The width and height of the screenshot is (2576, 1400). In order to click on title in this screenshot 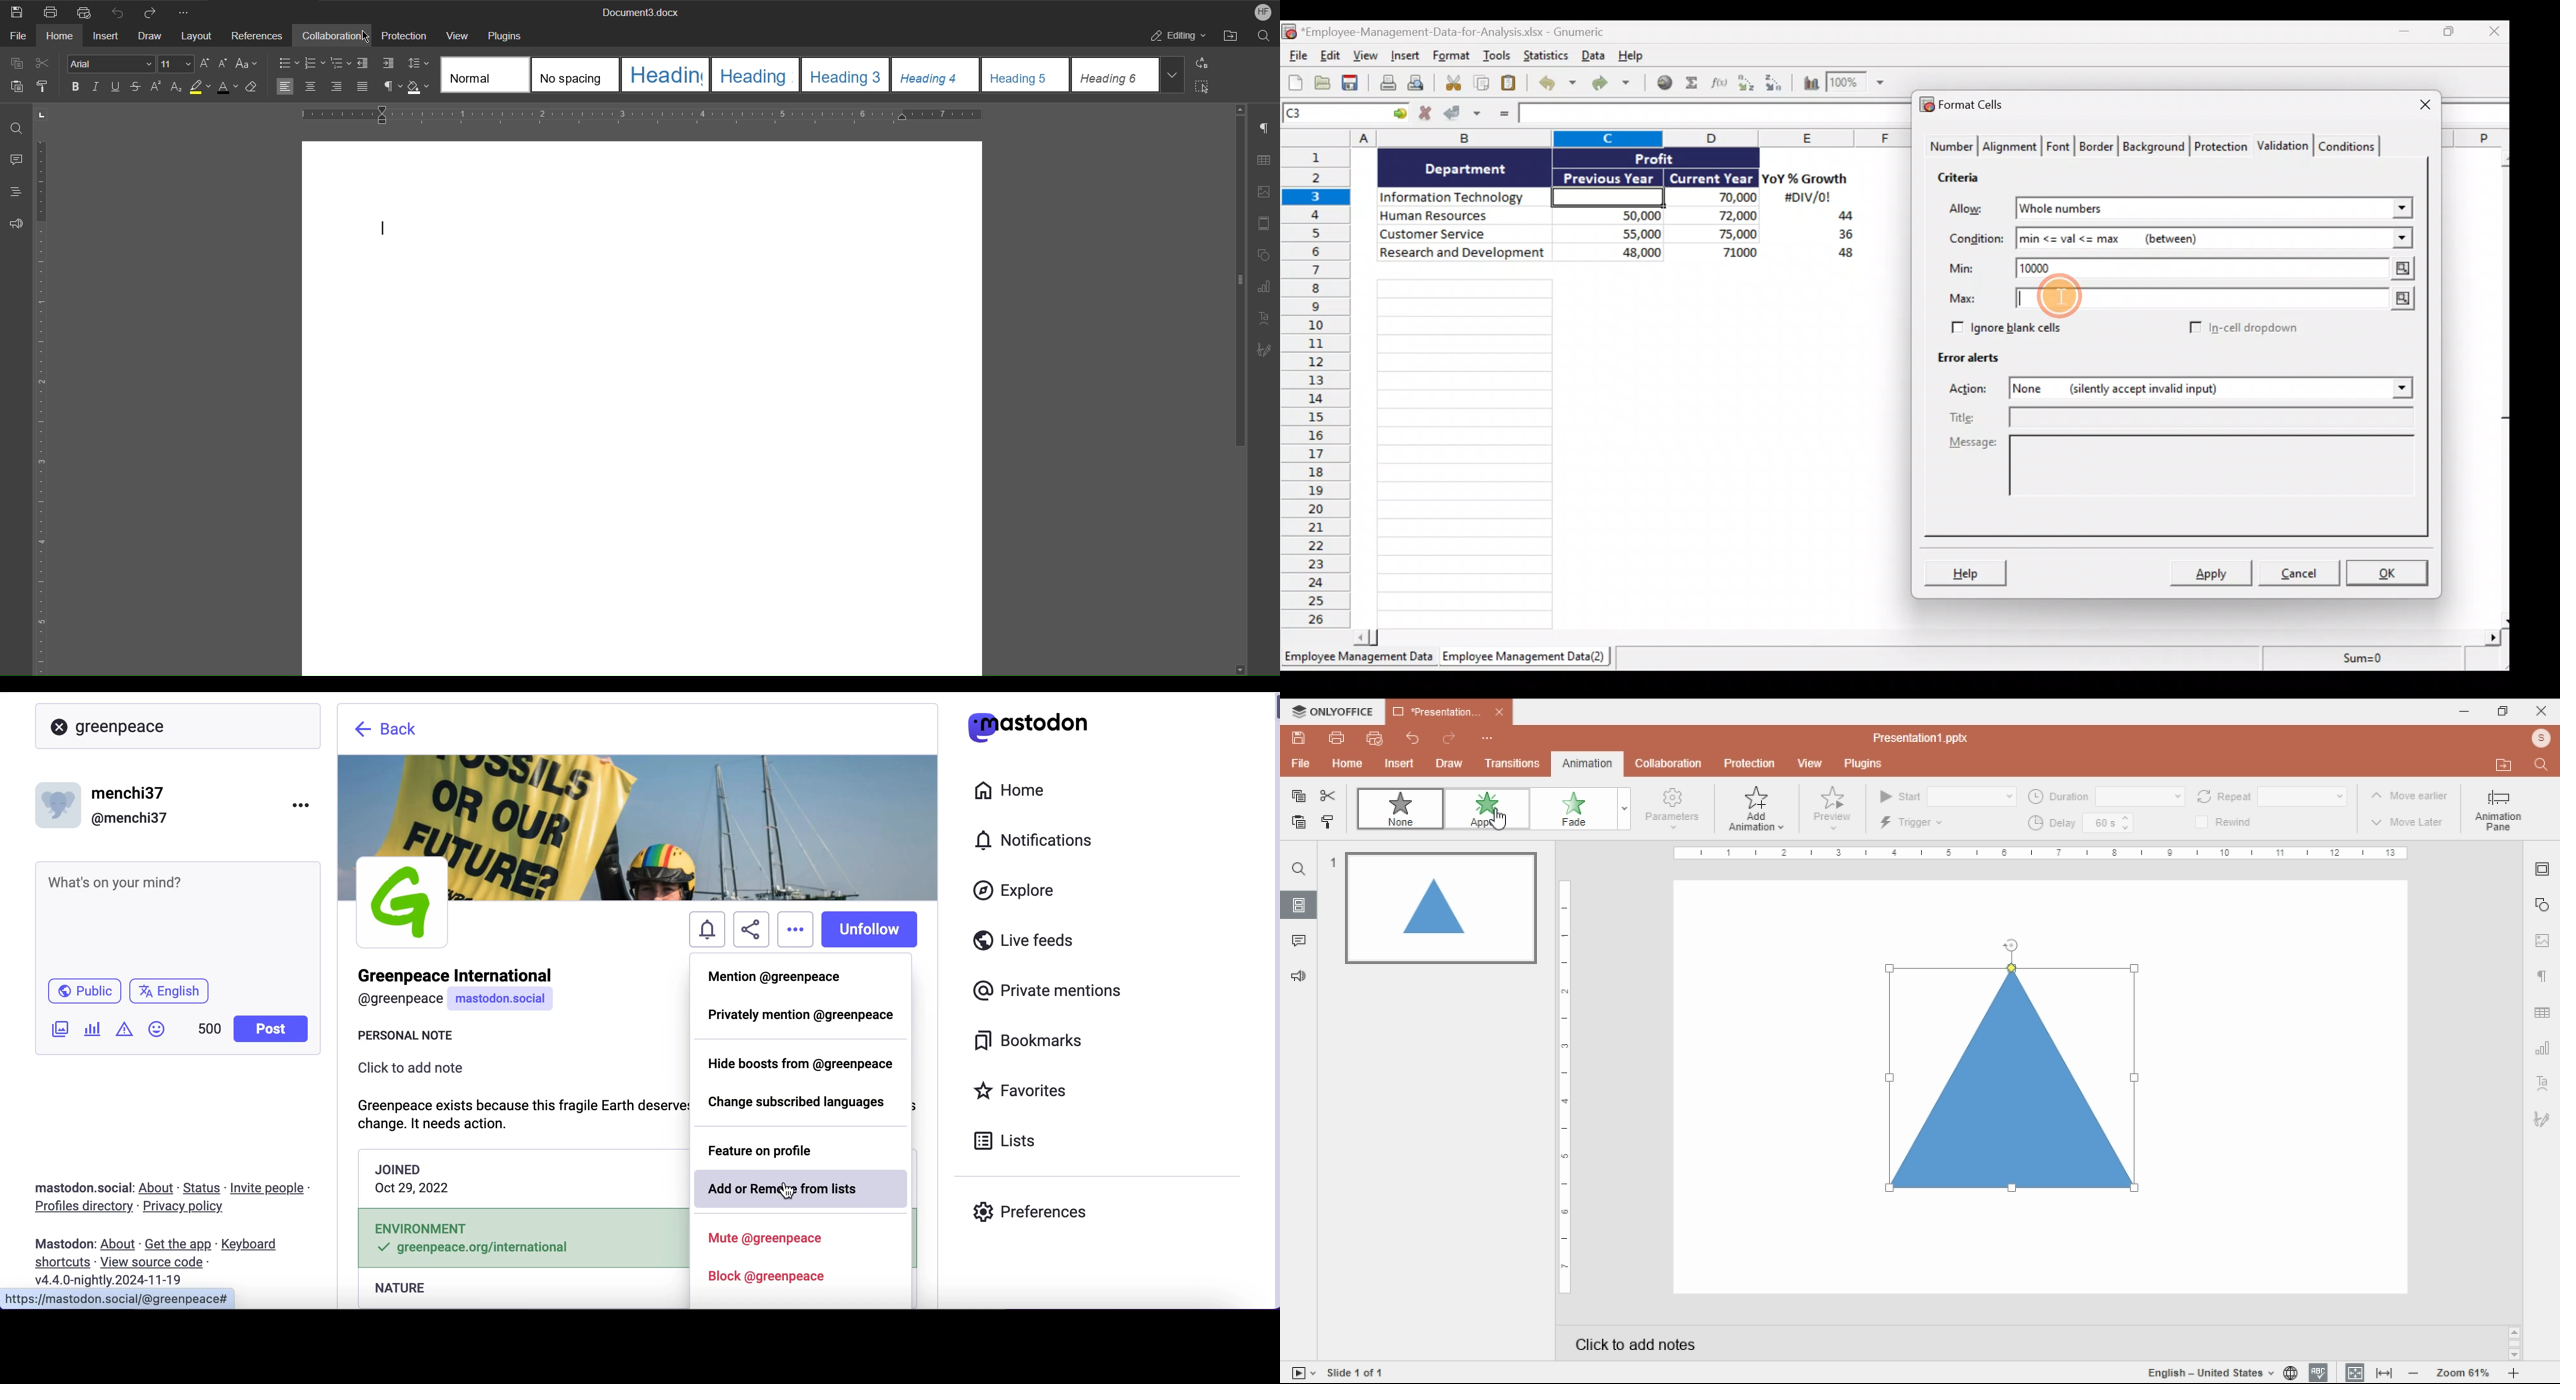, I will do `click(1921, 738)`.